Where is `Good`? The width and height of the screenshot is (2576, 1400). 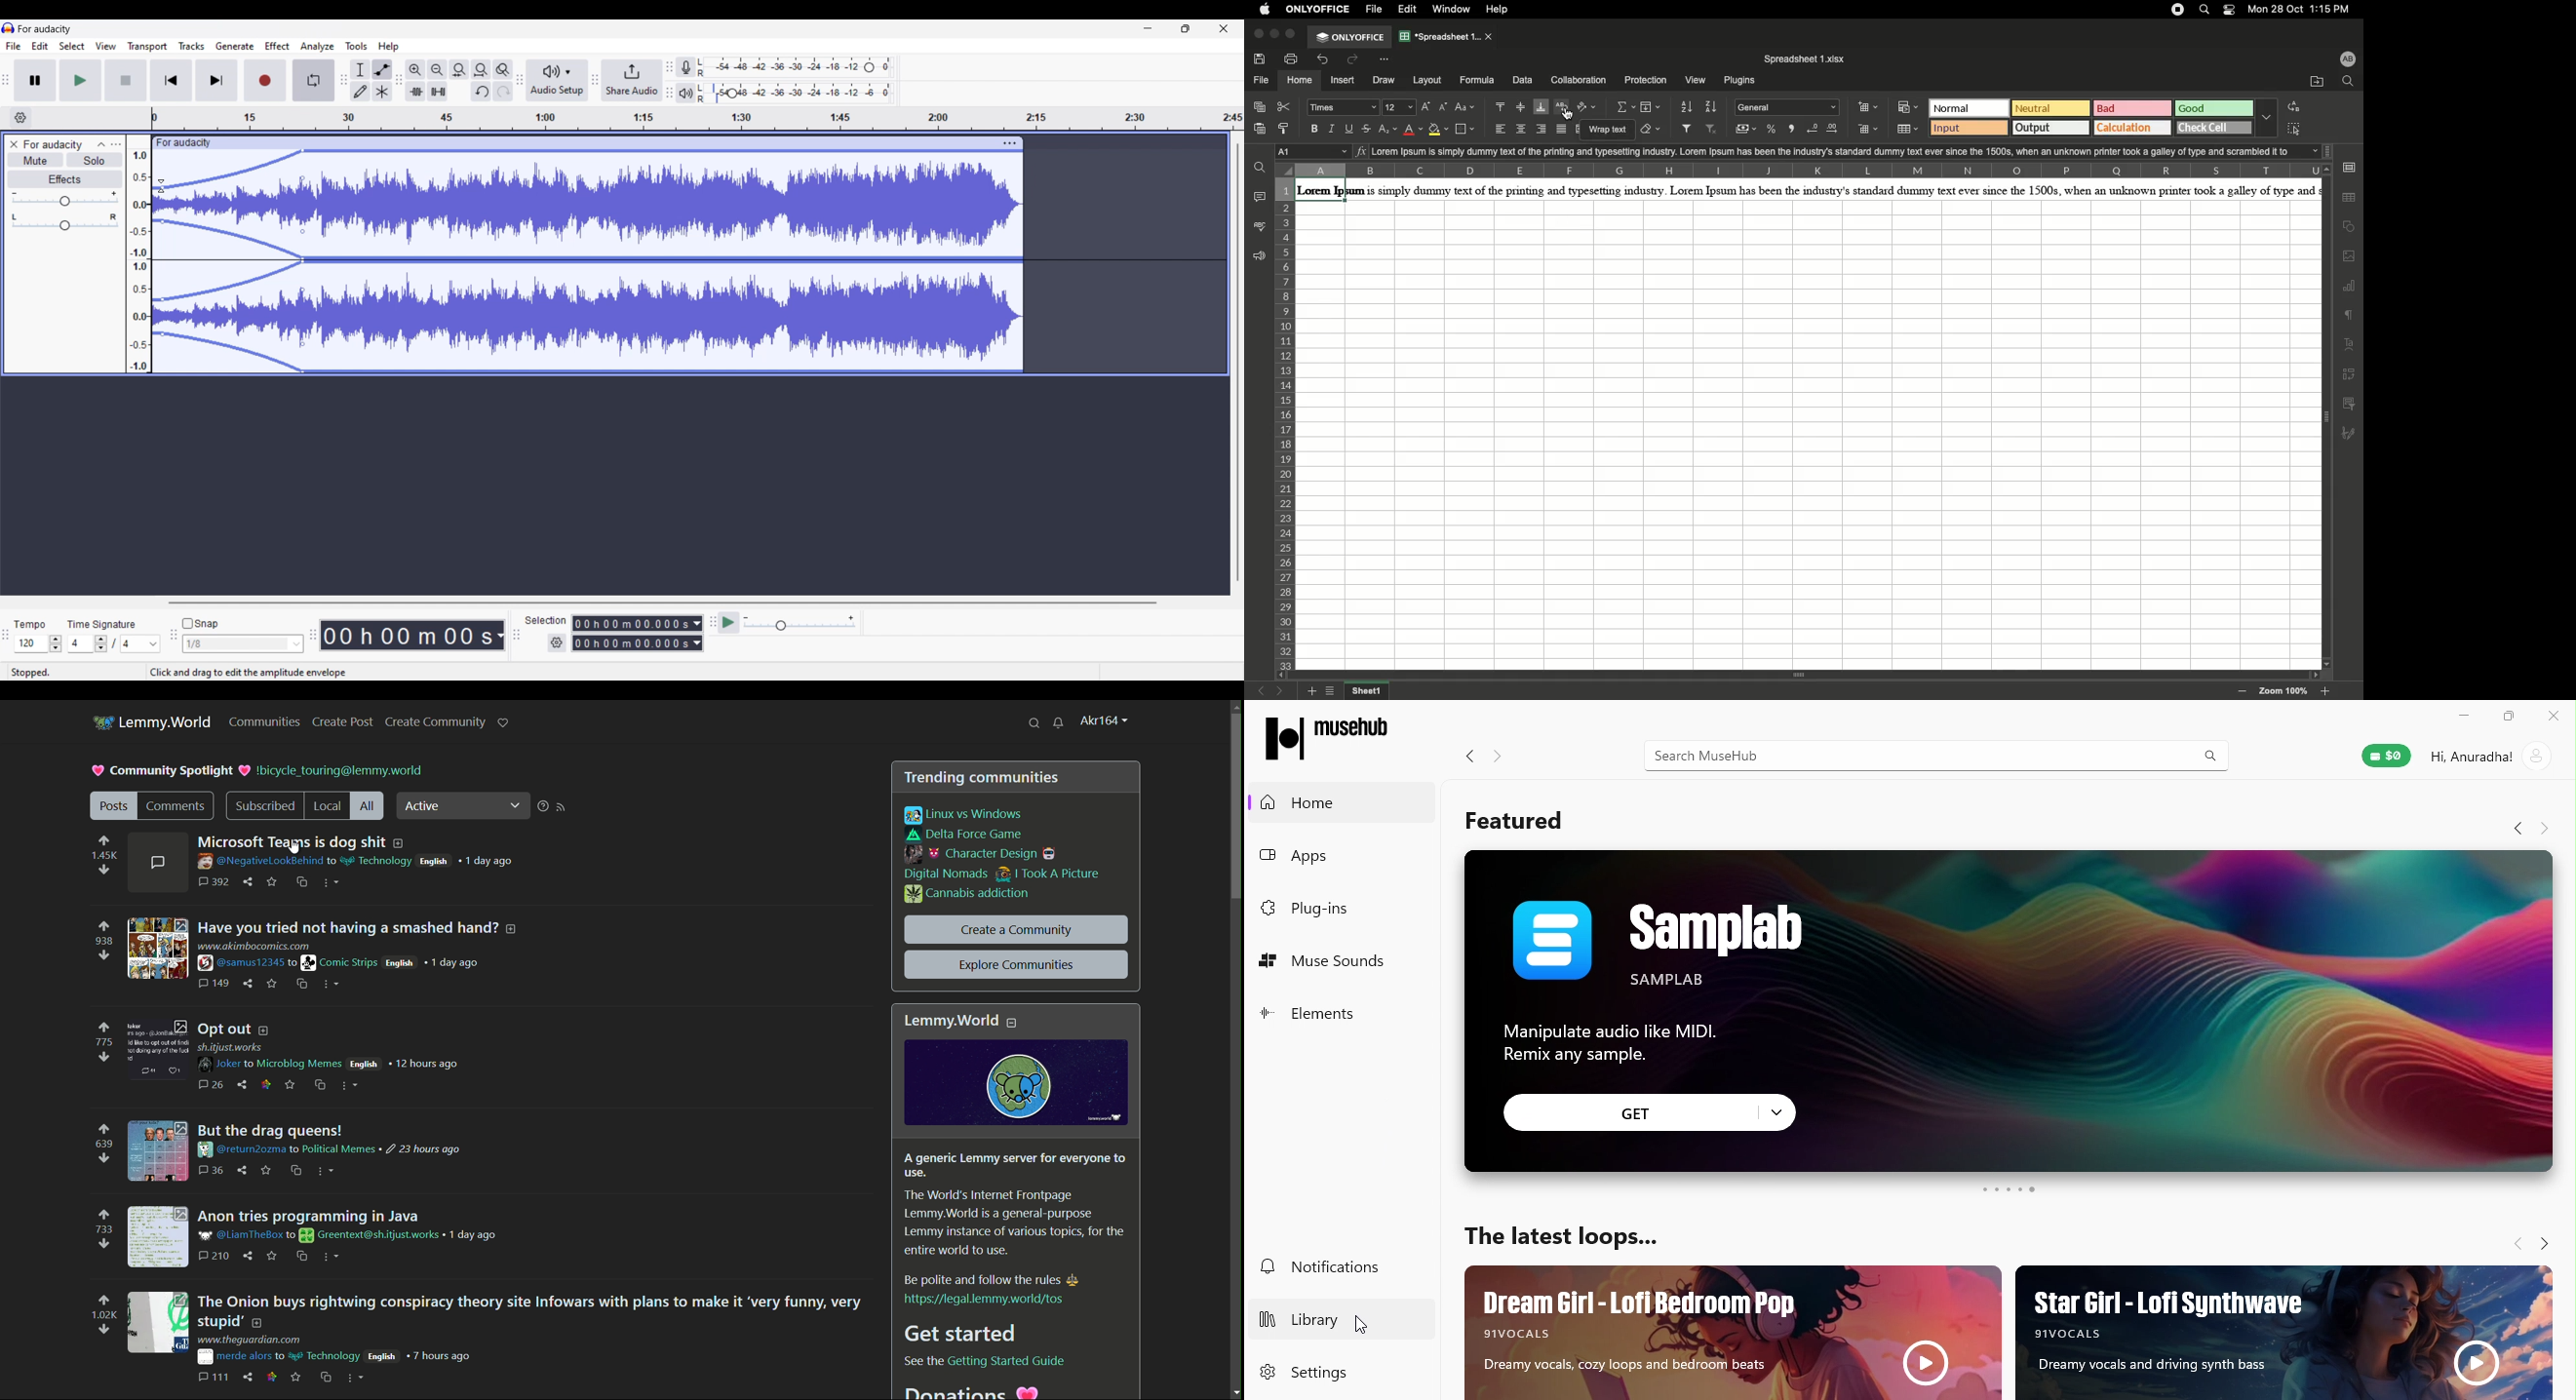 Good is located at coordinates (2216, 109).